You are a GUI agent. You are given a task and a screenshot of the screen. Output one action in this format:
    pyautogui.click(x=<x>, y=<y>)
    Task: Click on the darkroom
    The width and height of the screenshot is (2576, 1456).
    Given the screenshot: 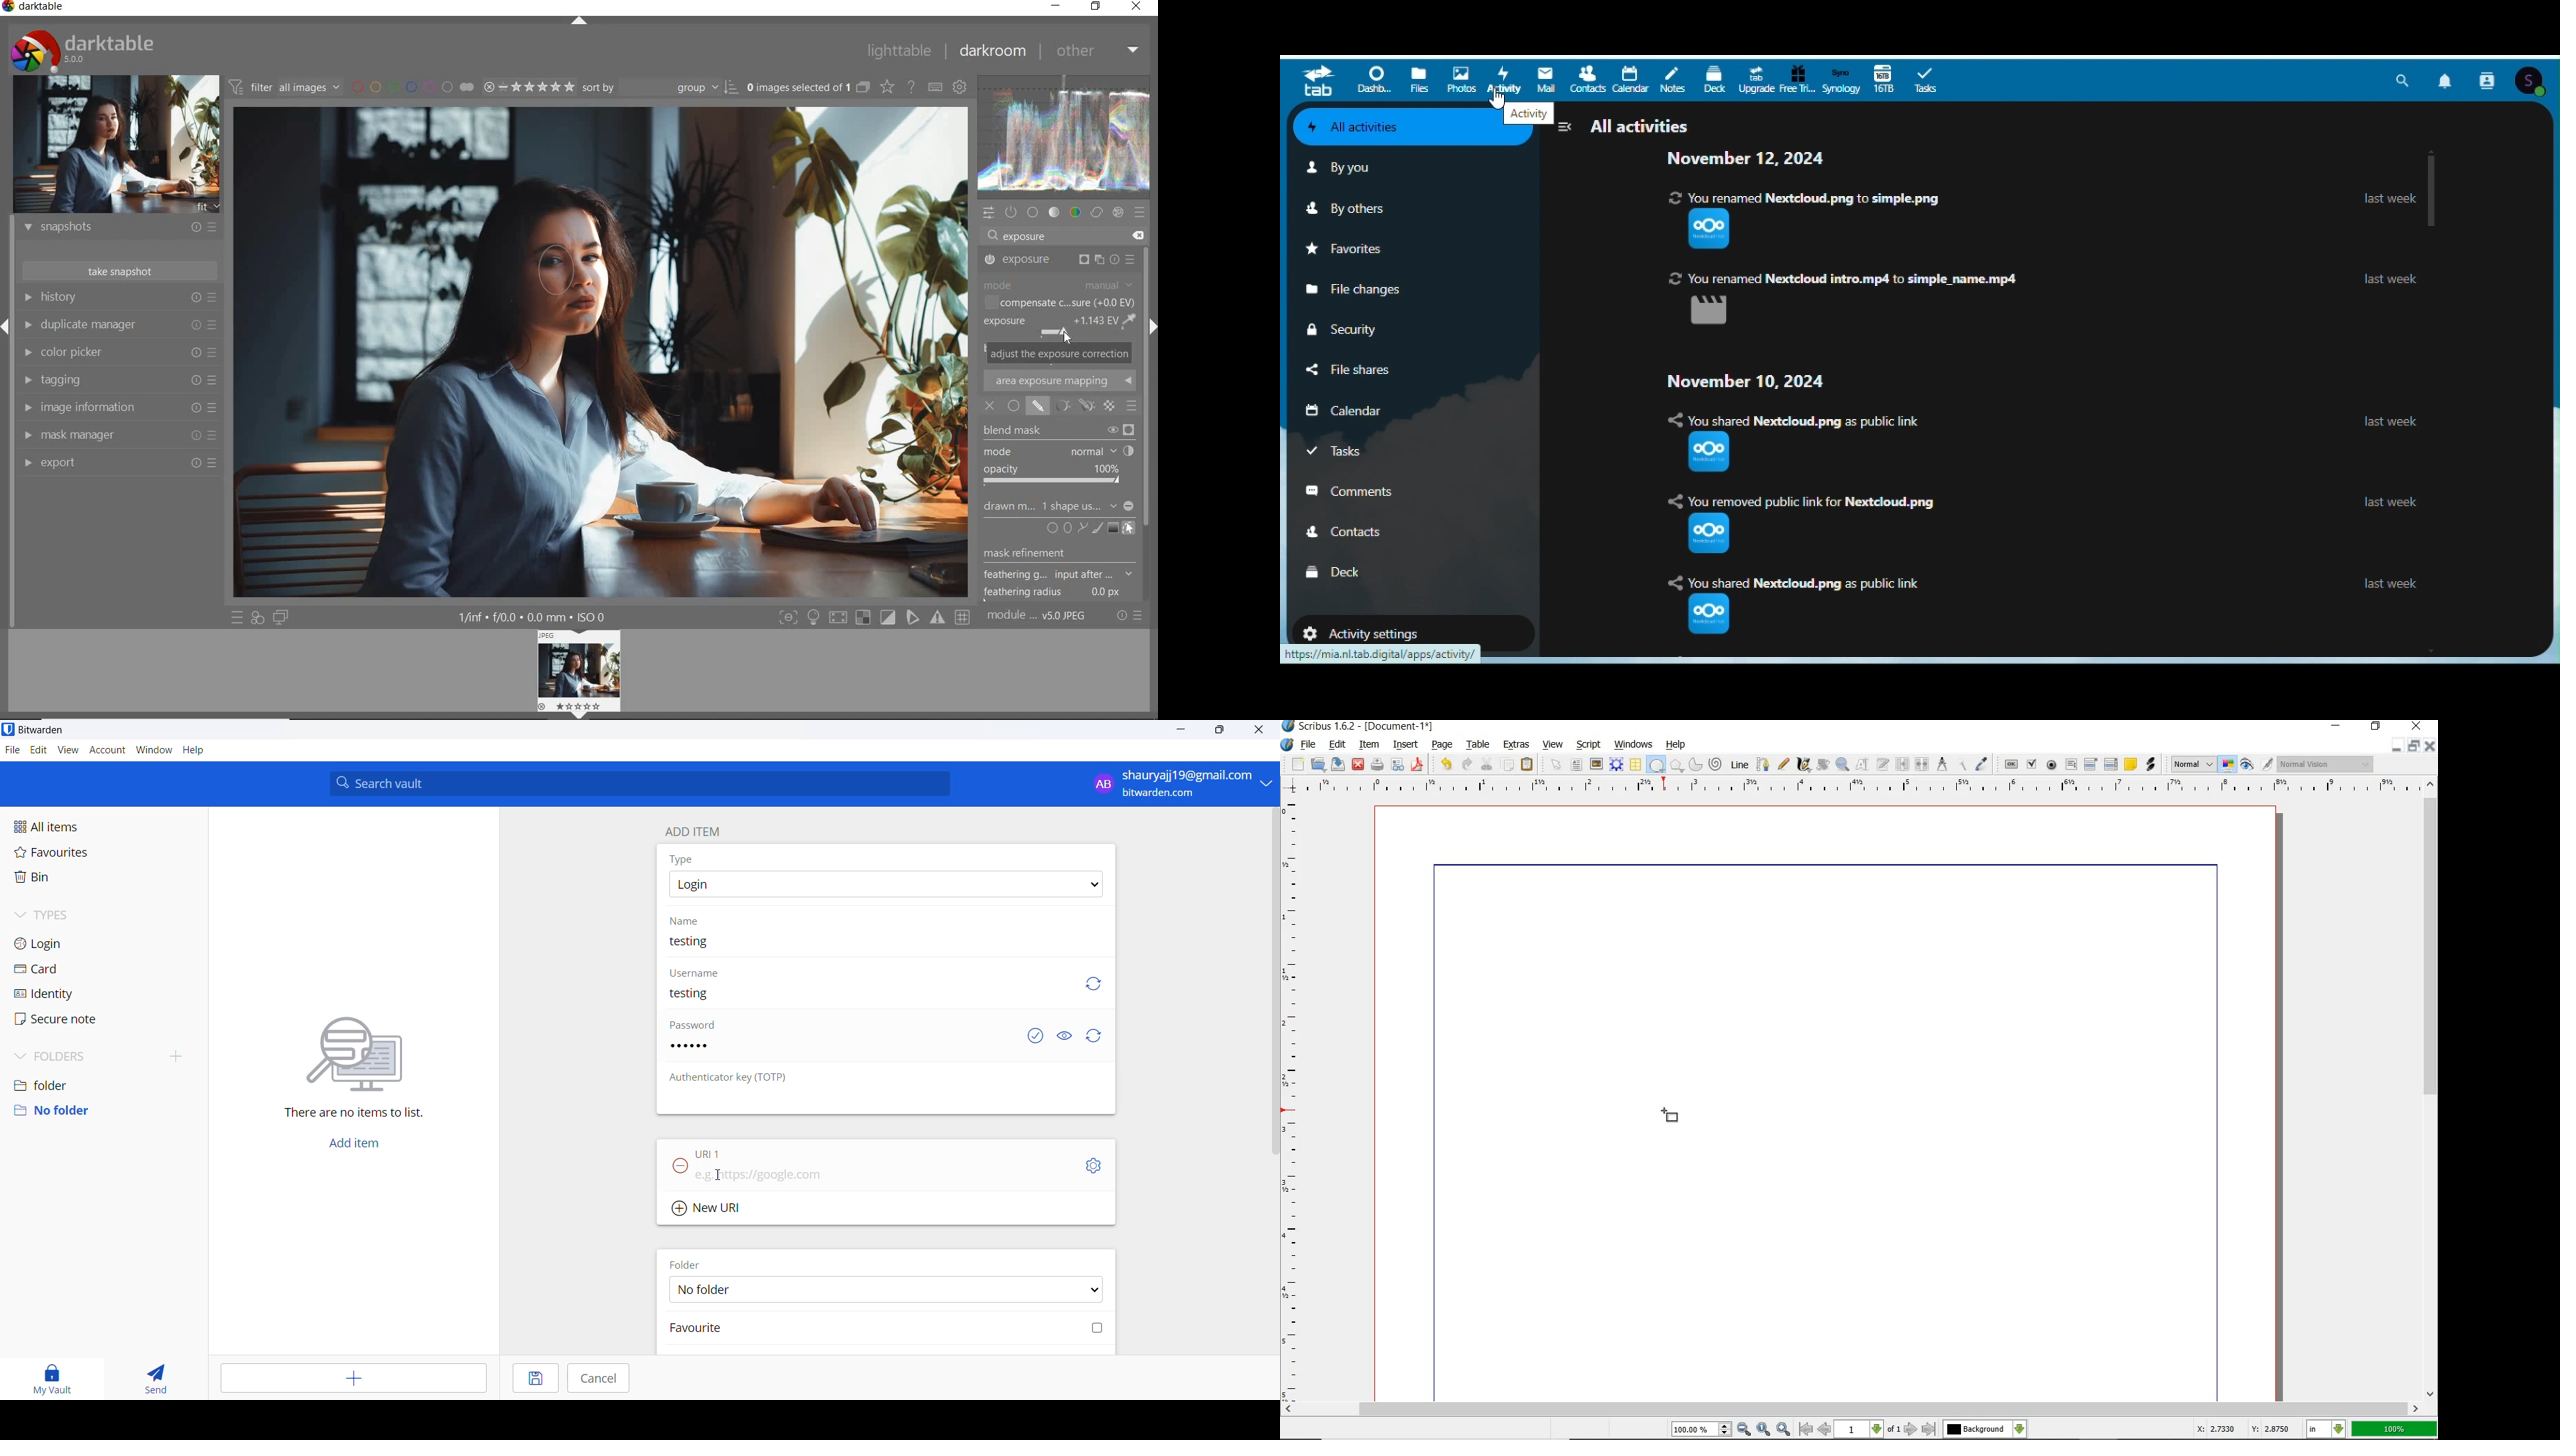 What is the action you would take?
    pyautogui.click(x=992, y=52)
    